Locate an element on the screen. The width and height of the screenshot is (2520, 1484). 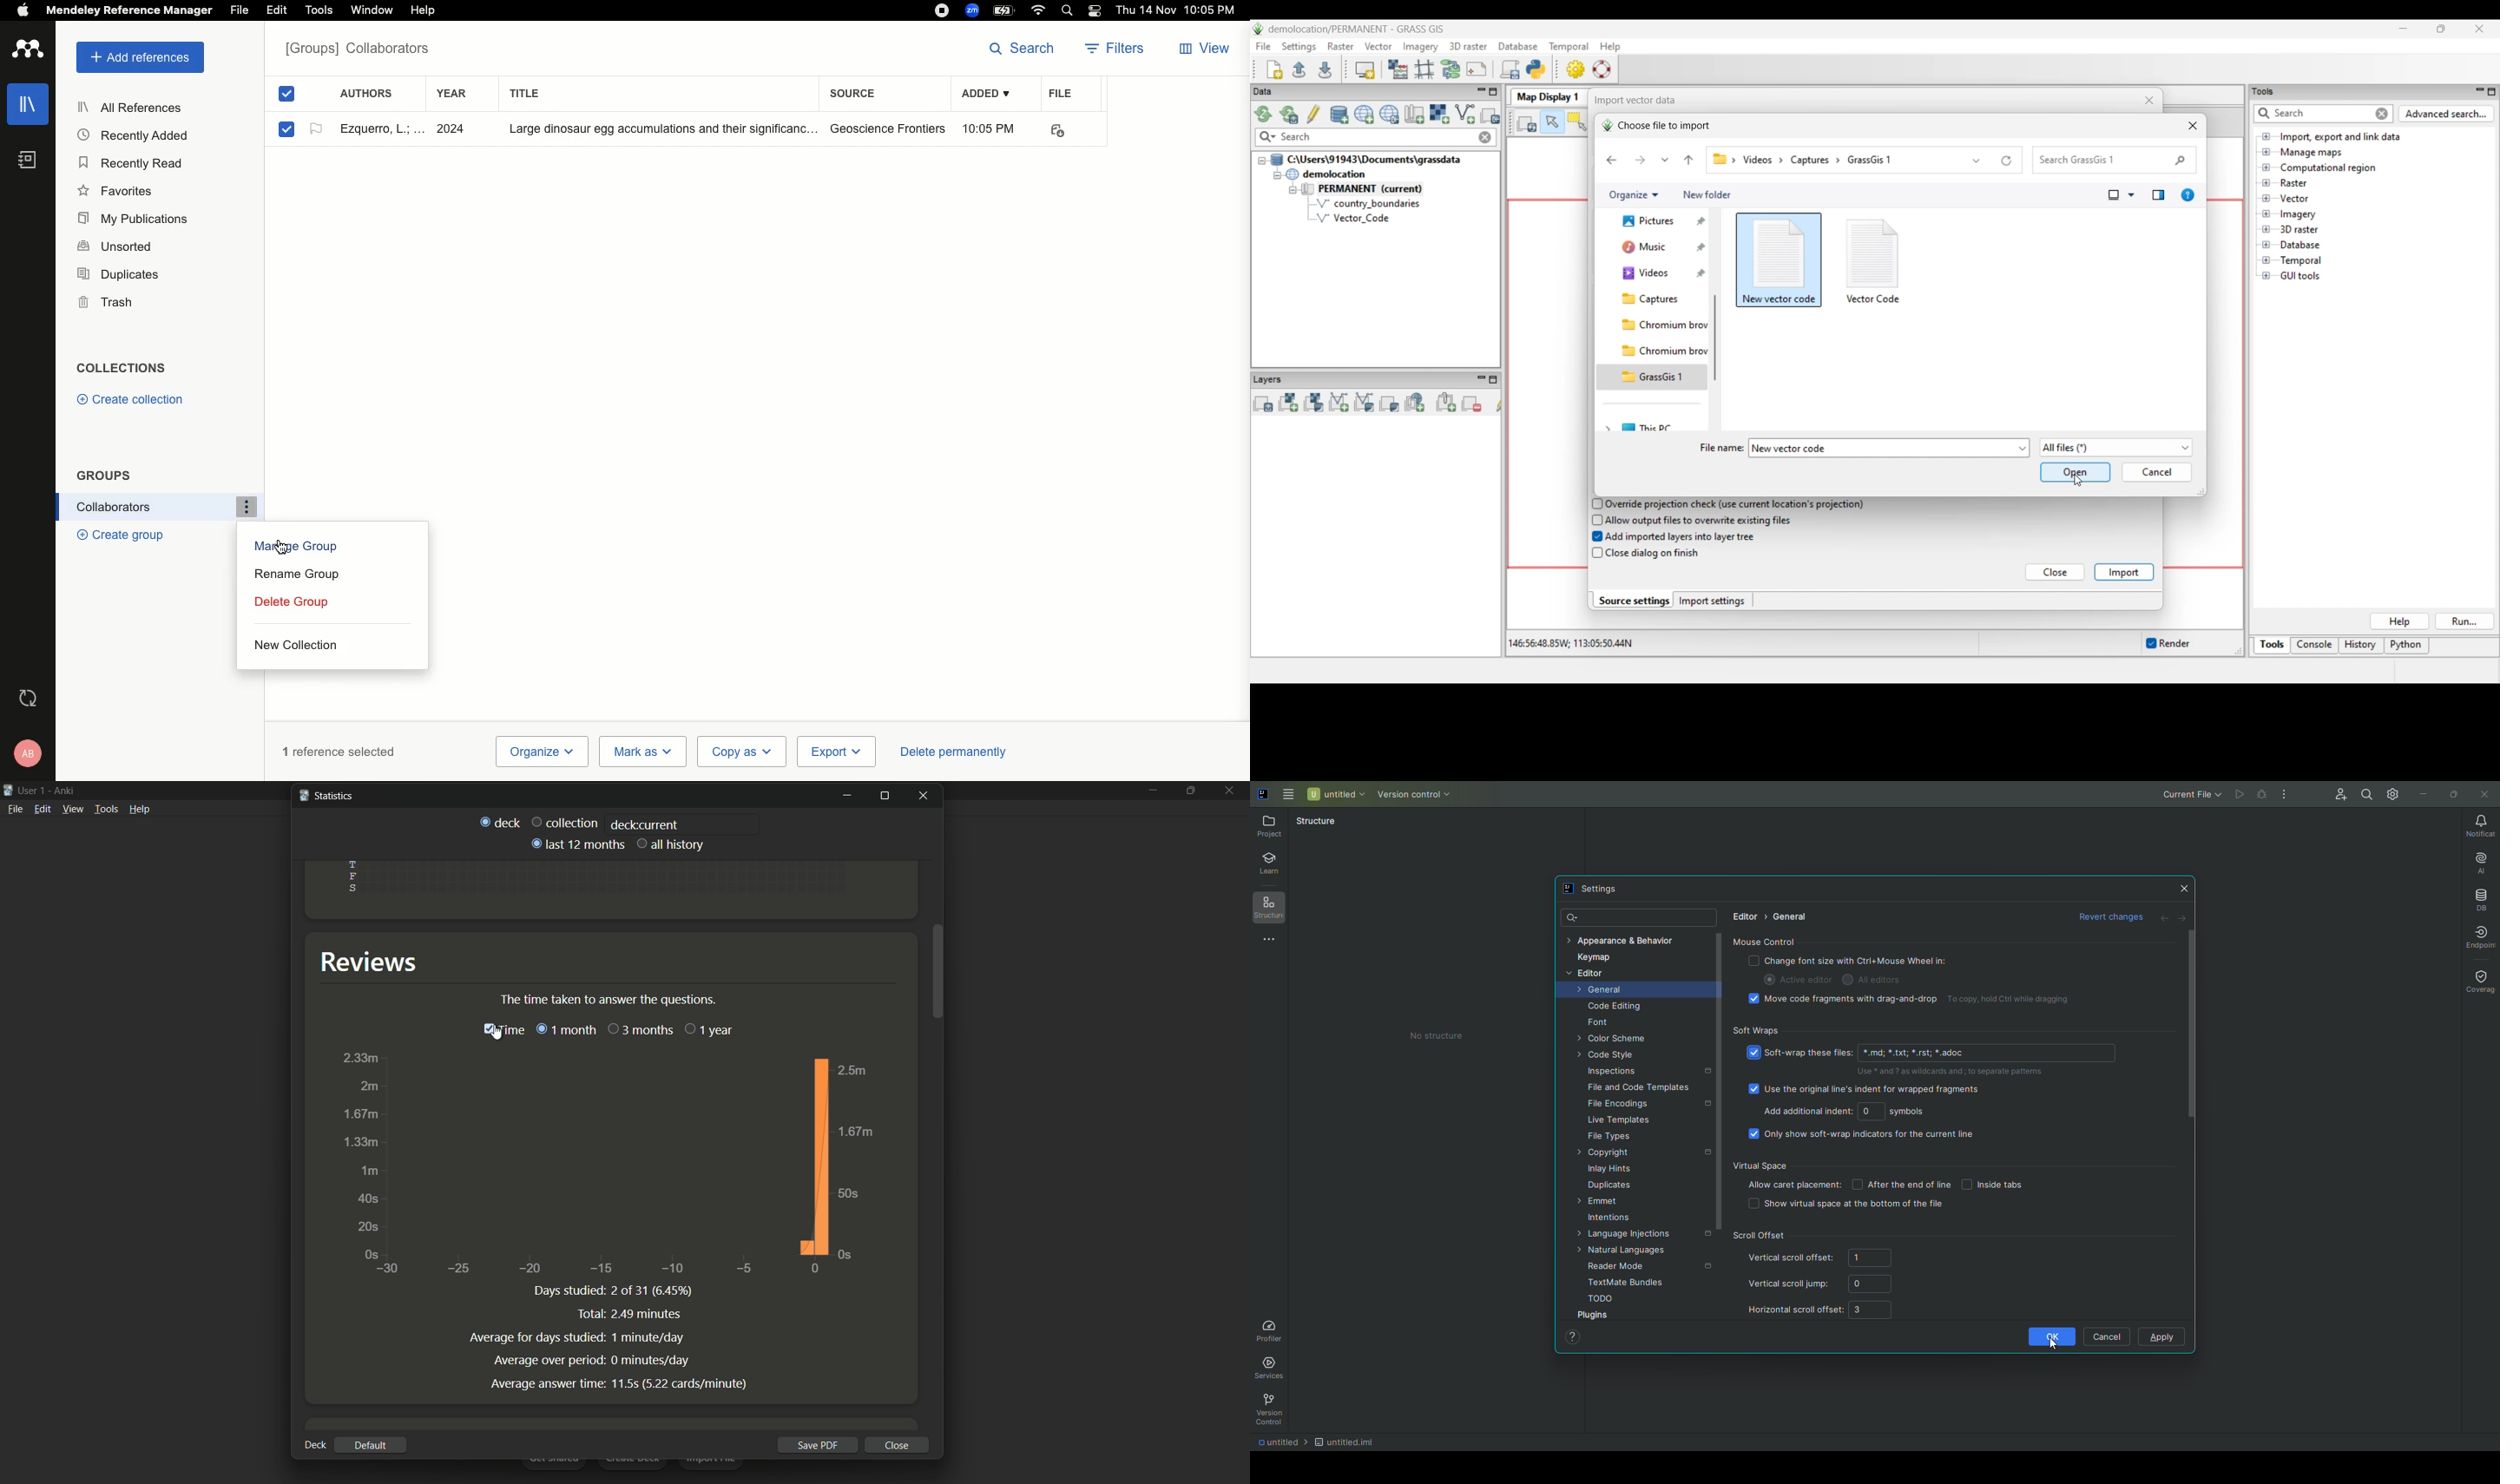
all history is located at coordinates (671, 844).